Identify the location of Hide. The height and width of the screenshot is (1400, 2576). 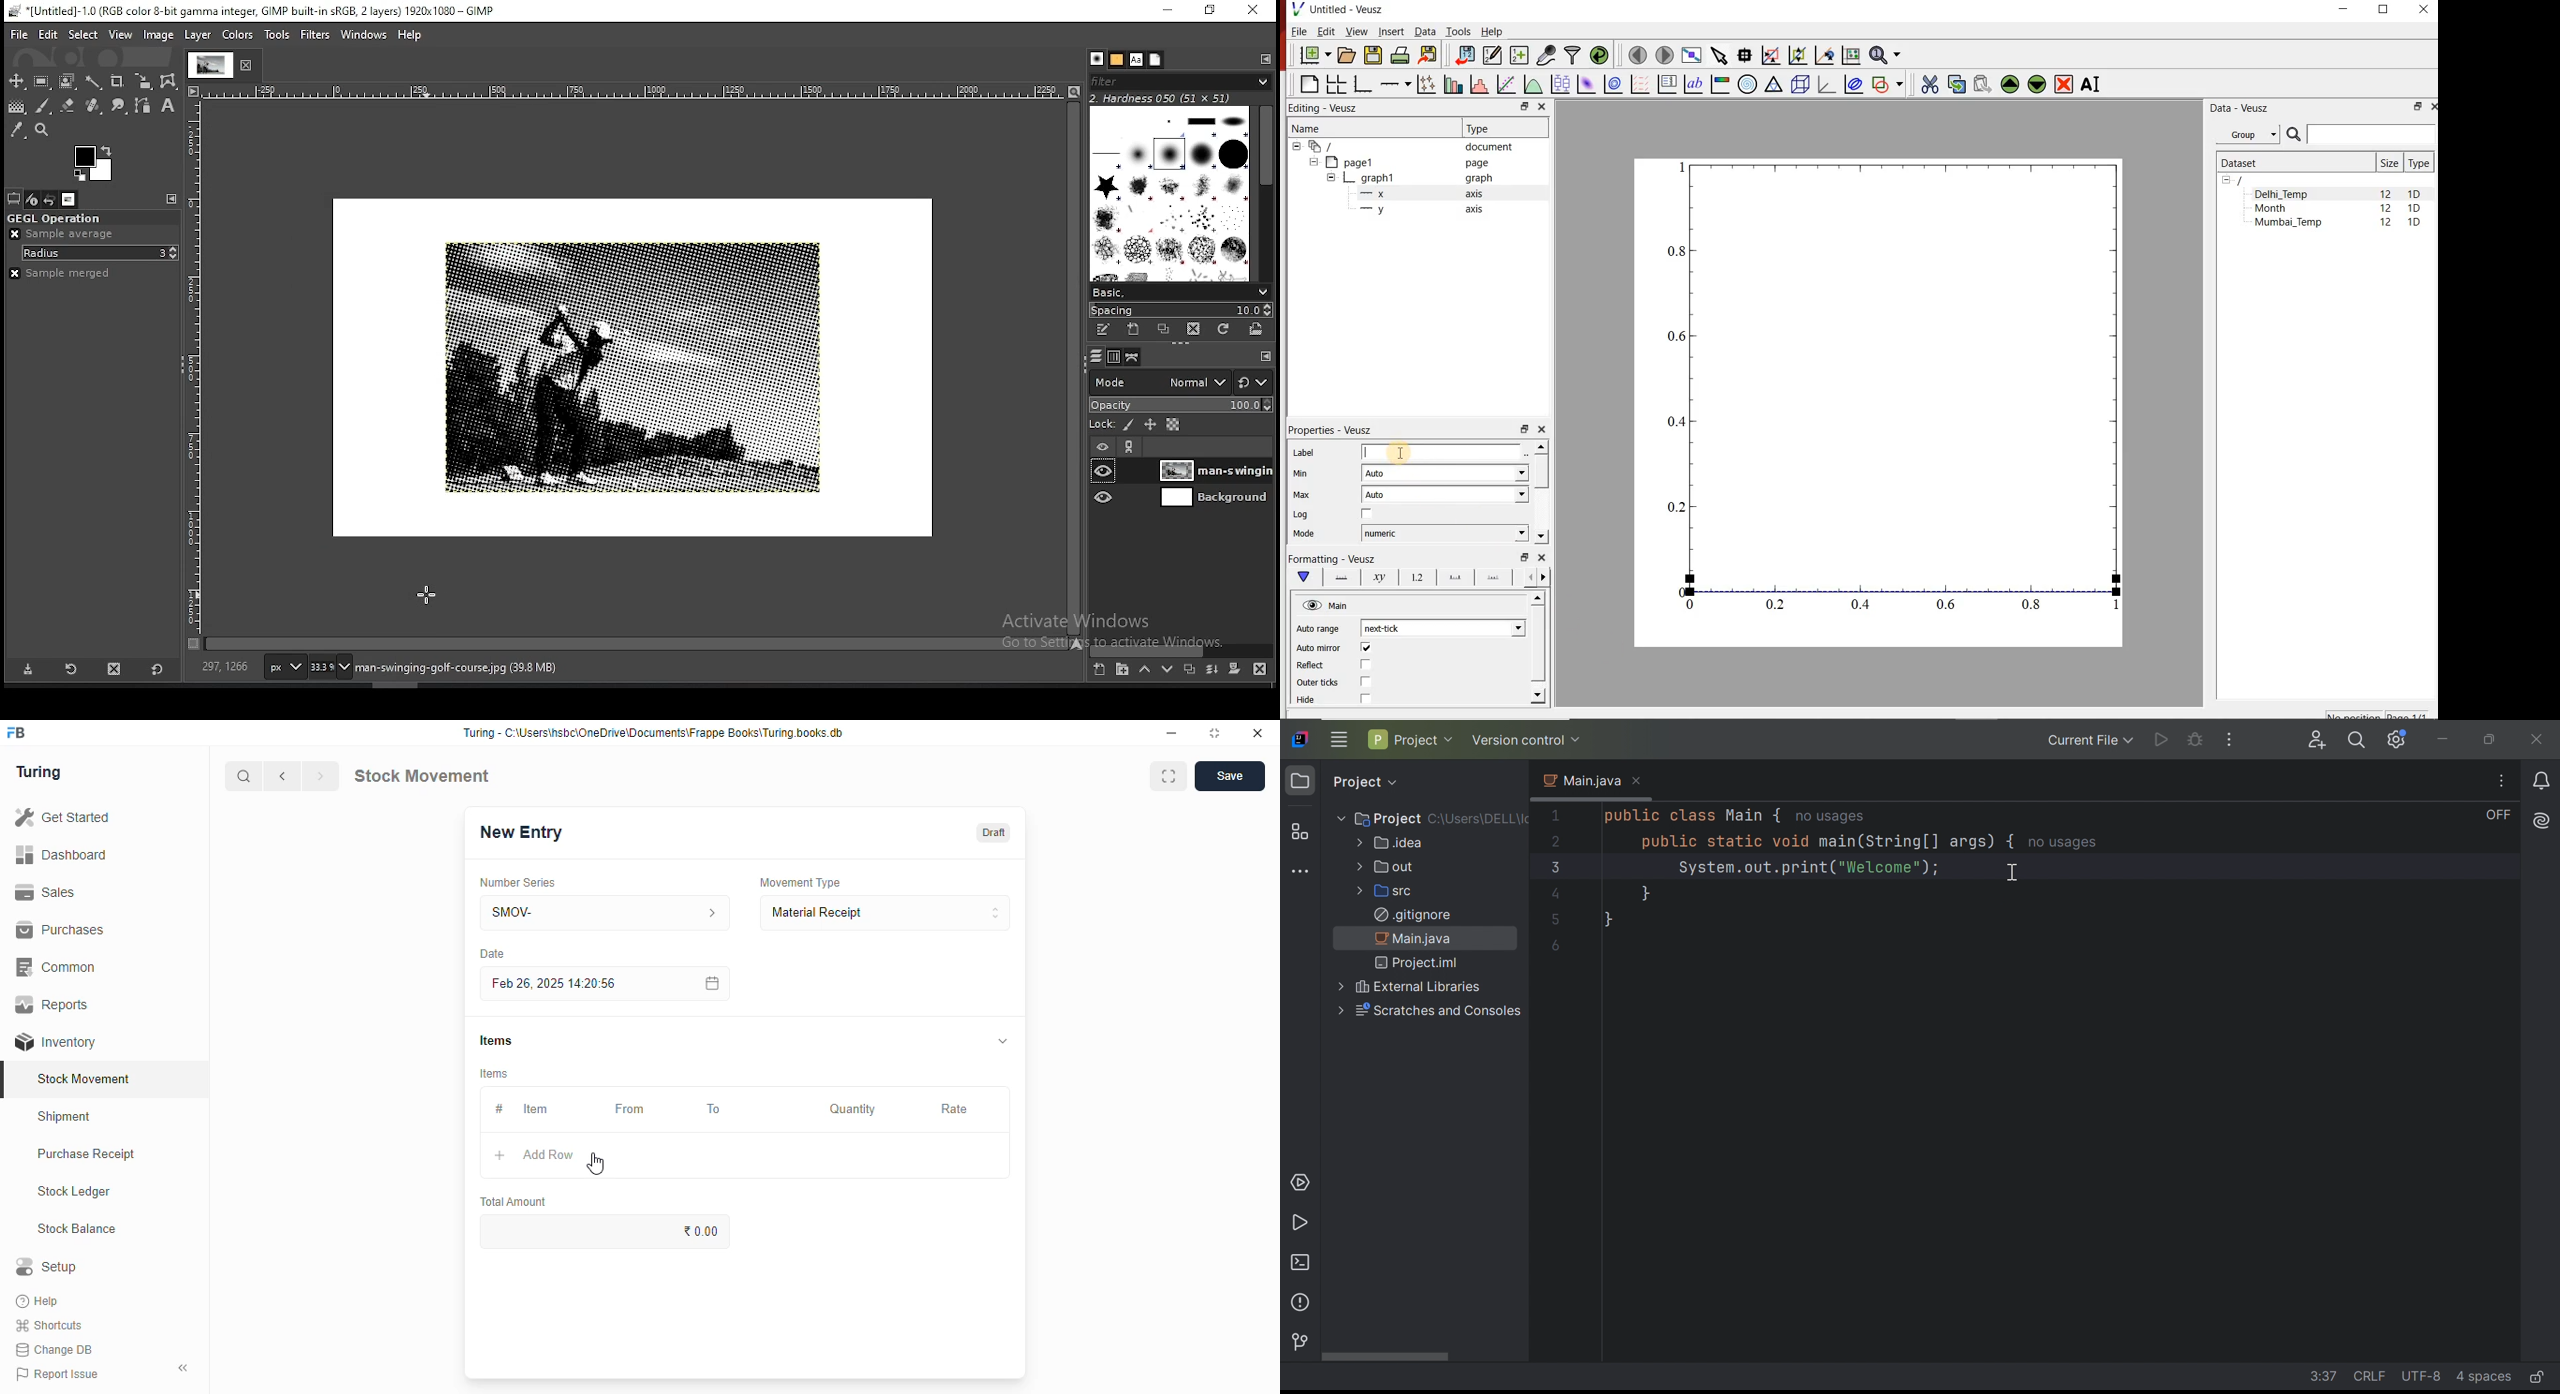
(1308, 701).